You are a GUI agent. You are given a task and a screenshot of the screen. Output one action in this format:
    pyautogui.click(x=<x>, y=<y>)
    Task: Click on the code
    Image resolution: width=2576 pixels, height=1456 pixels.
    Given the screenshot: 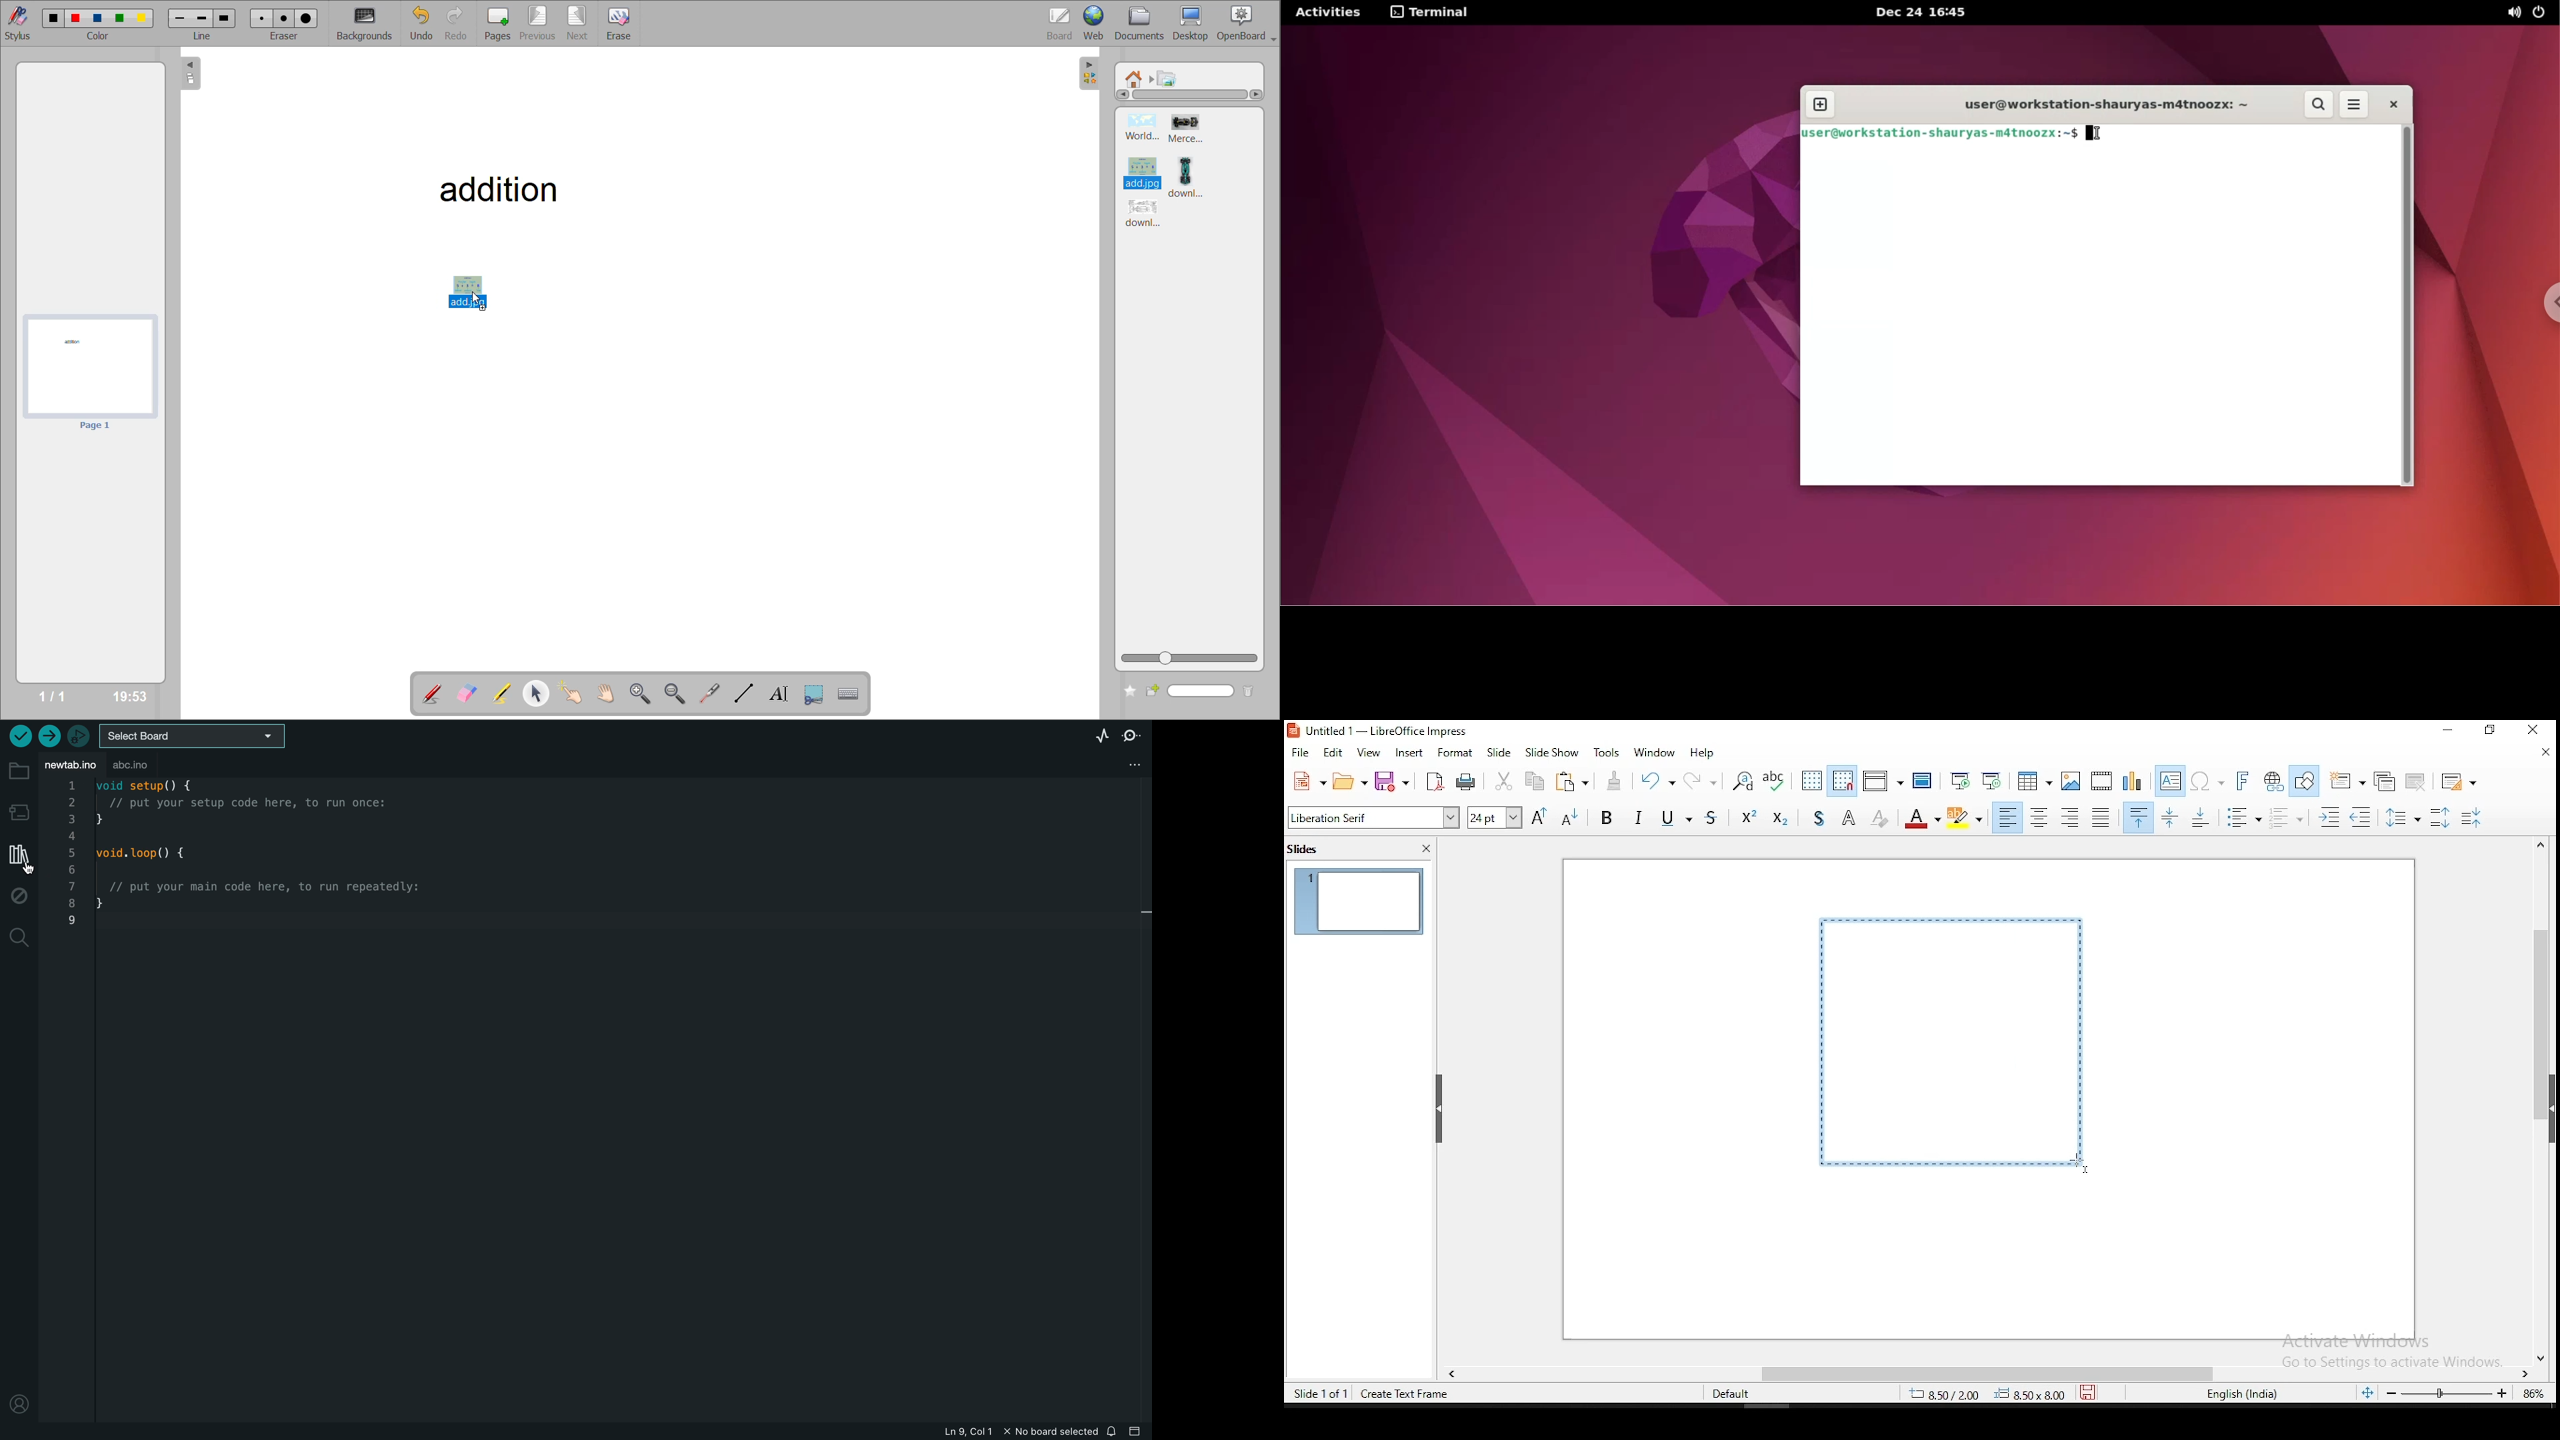 What is the action you would take?
    pyautogui.click(x=275, y=871)
    